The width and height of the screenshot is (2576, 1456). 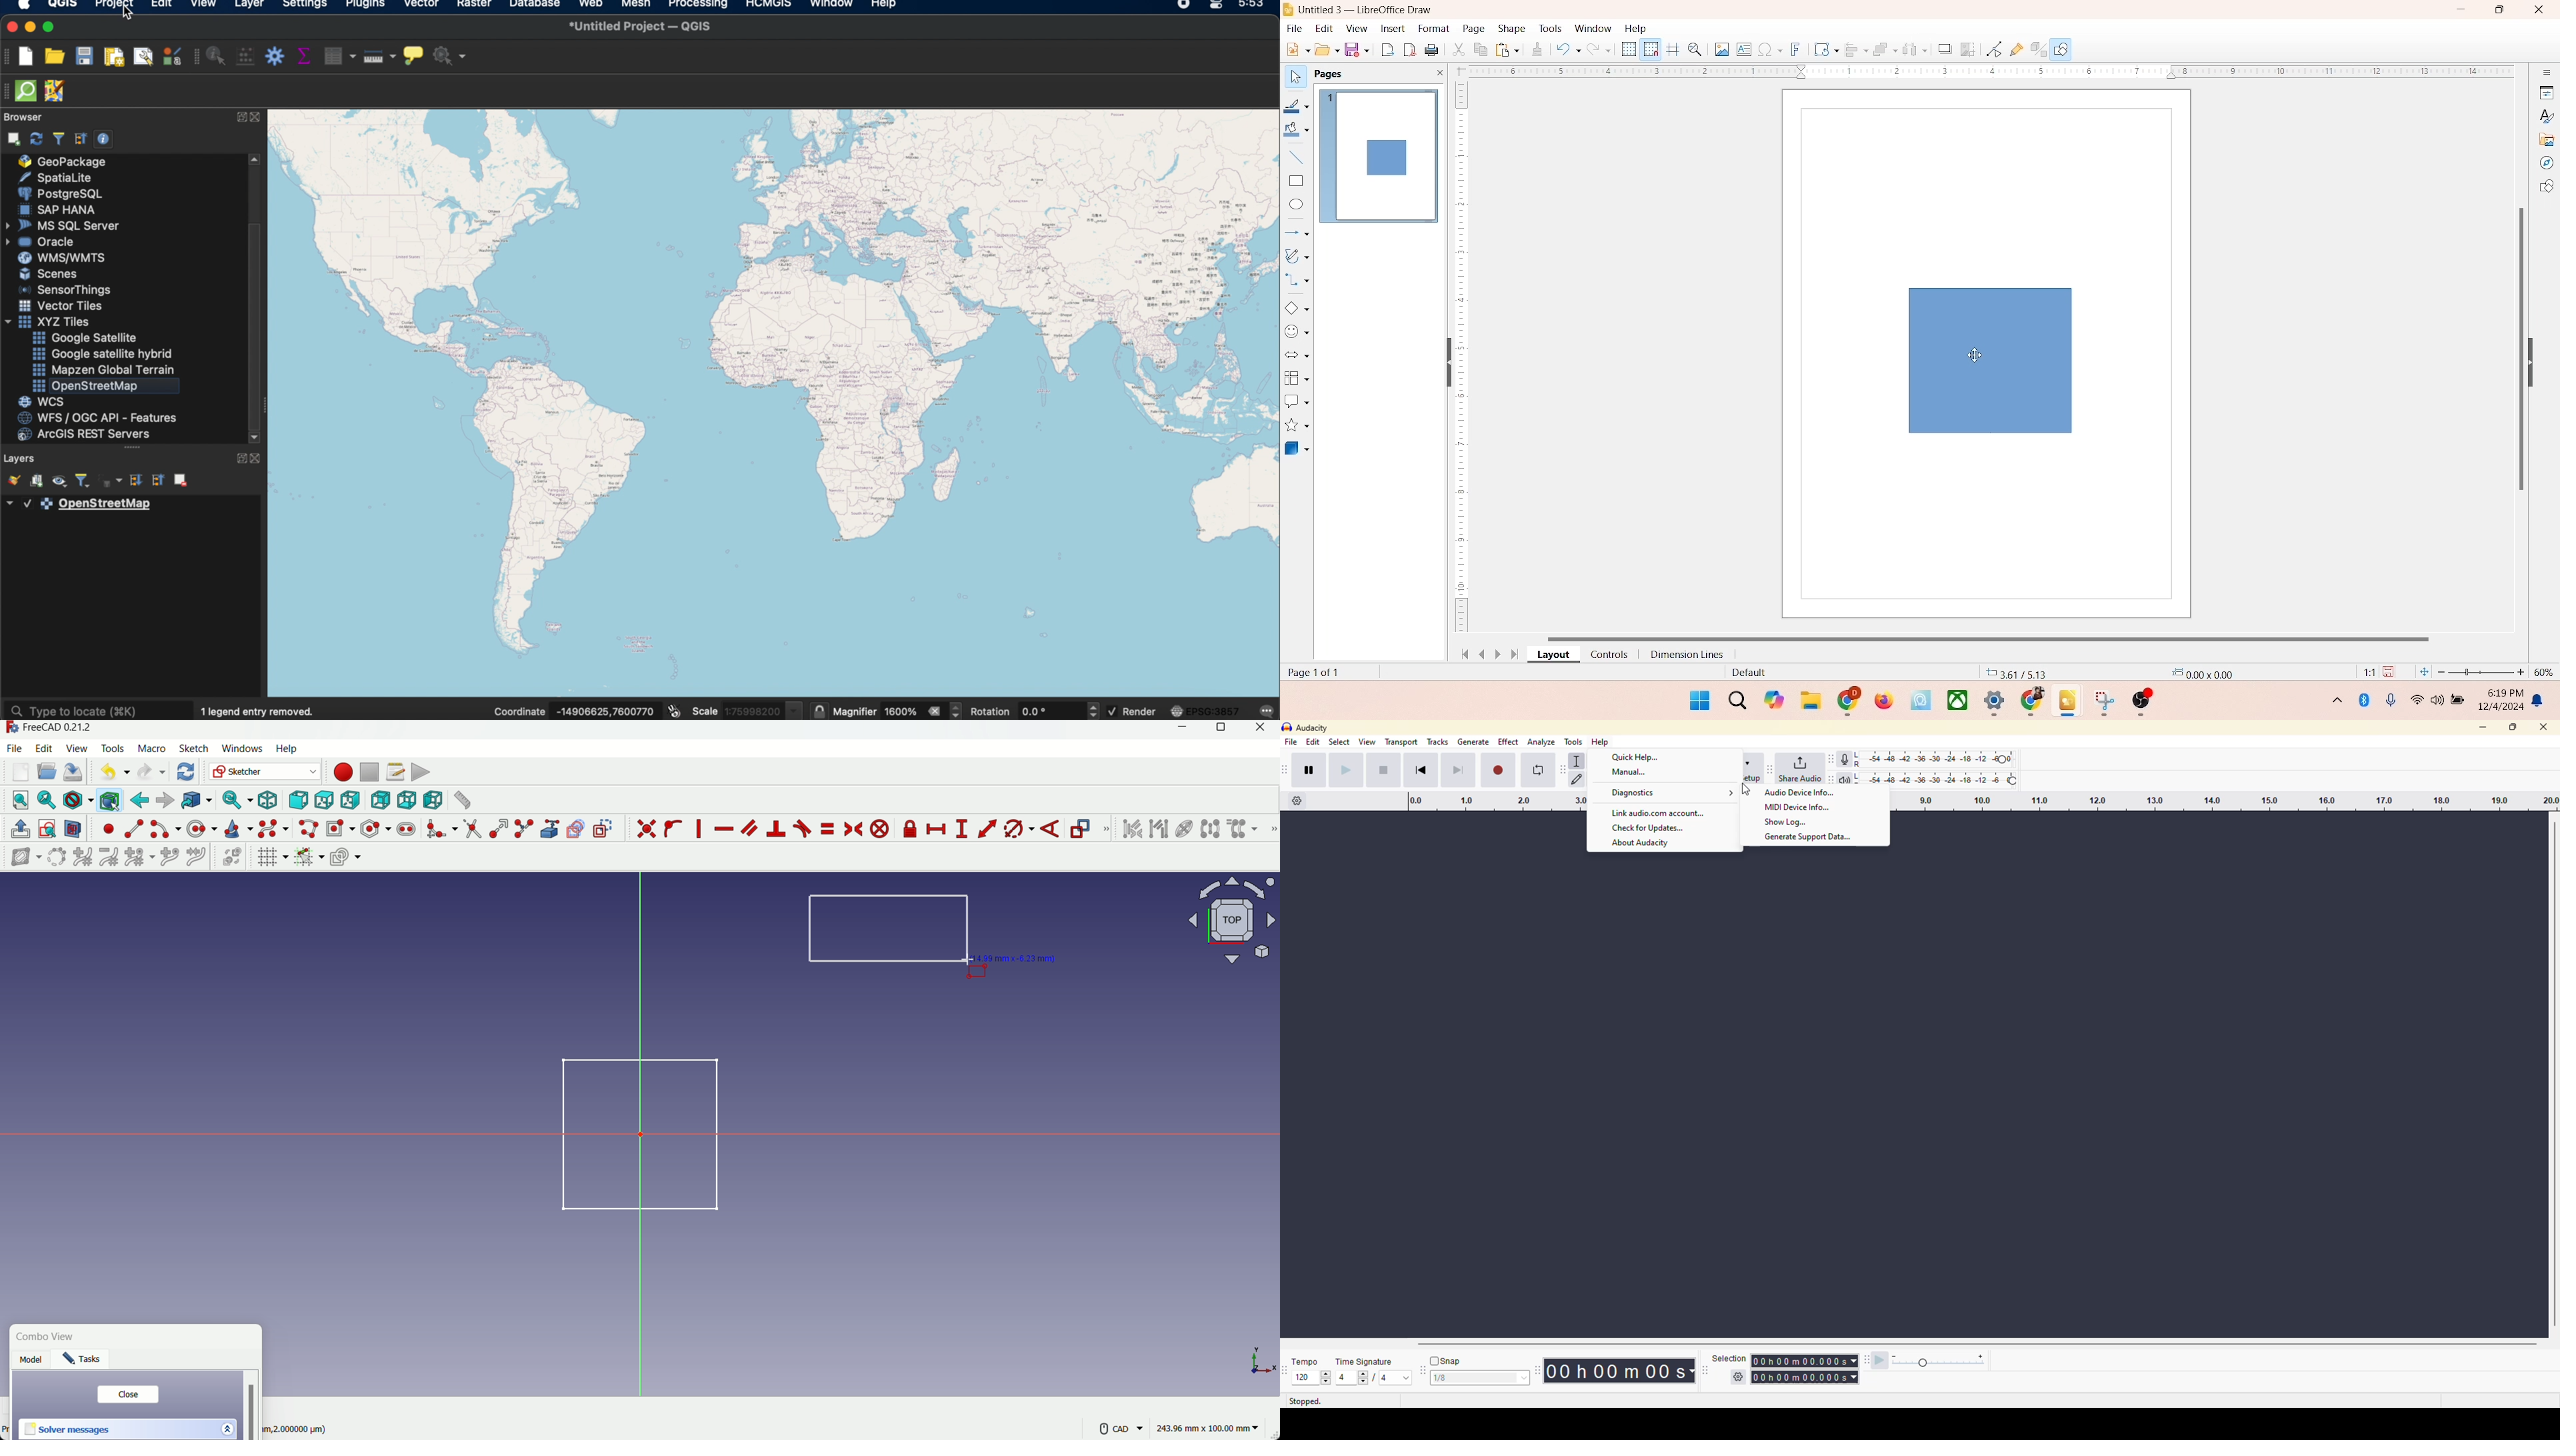 What do you see at coordinates (1394, 1378) in the screenshot?
I see `value` at bounding box center [1394, 1378].